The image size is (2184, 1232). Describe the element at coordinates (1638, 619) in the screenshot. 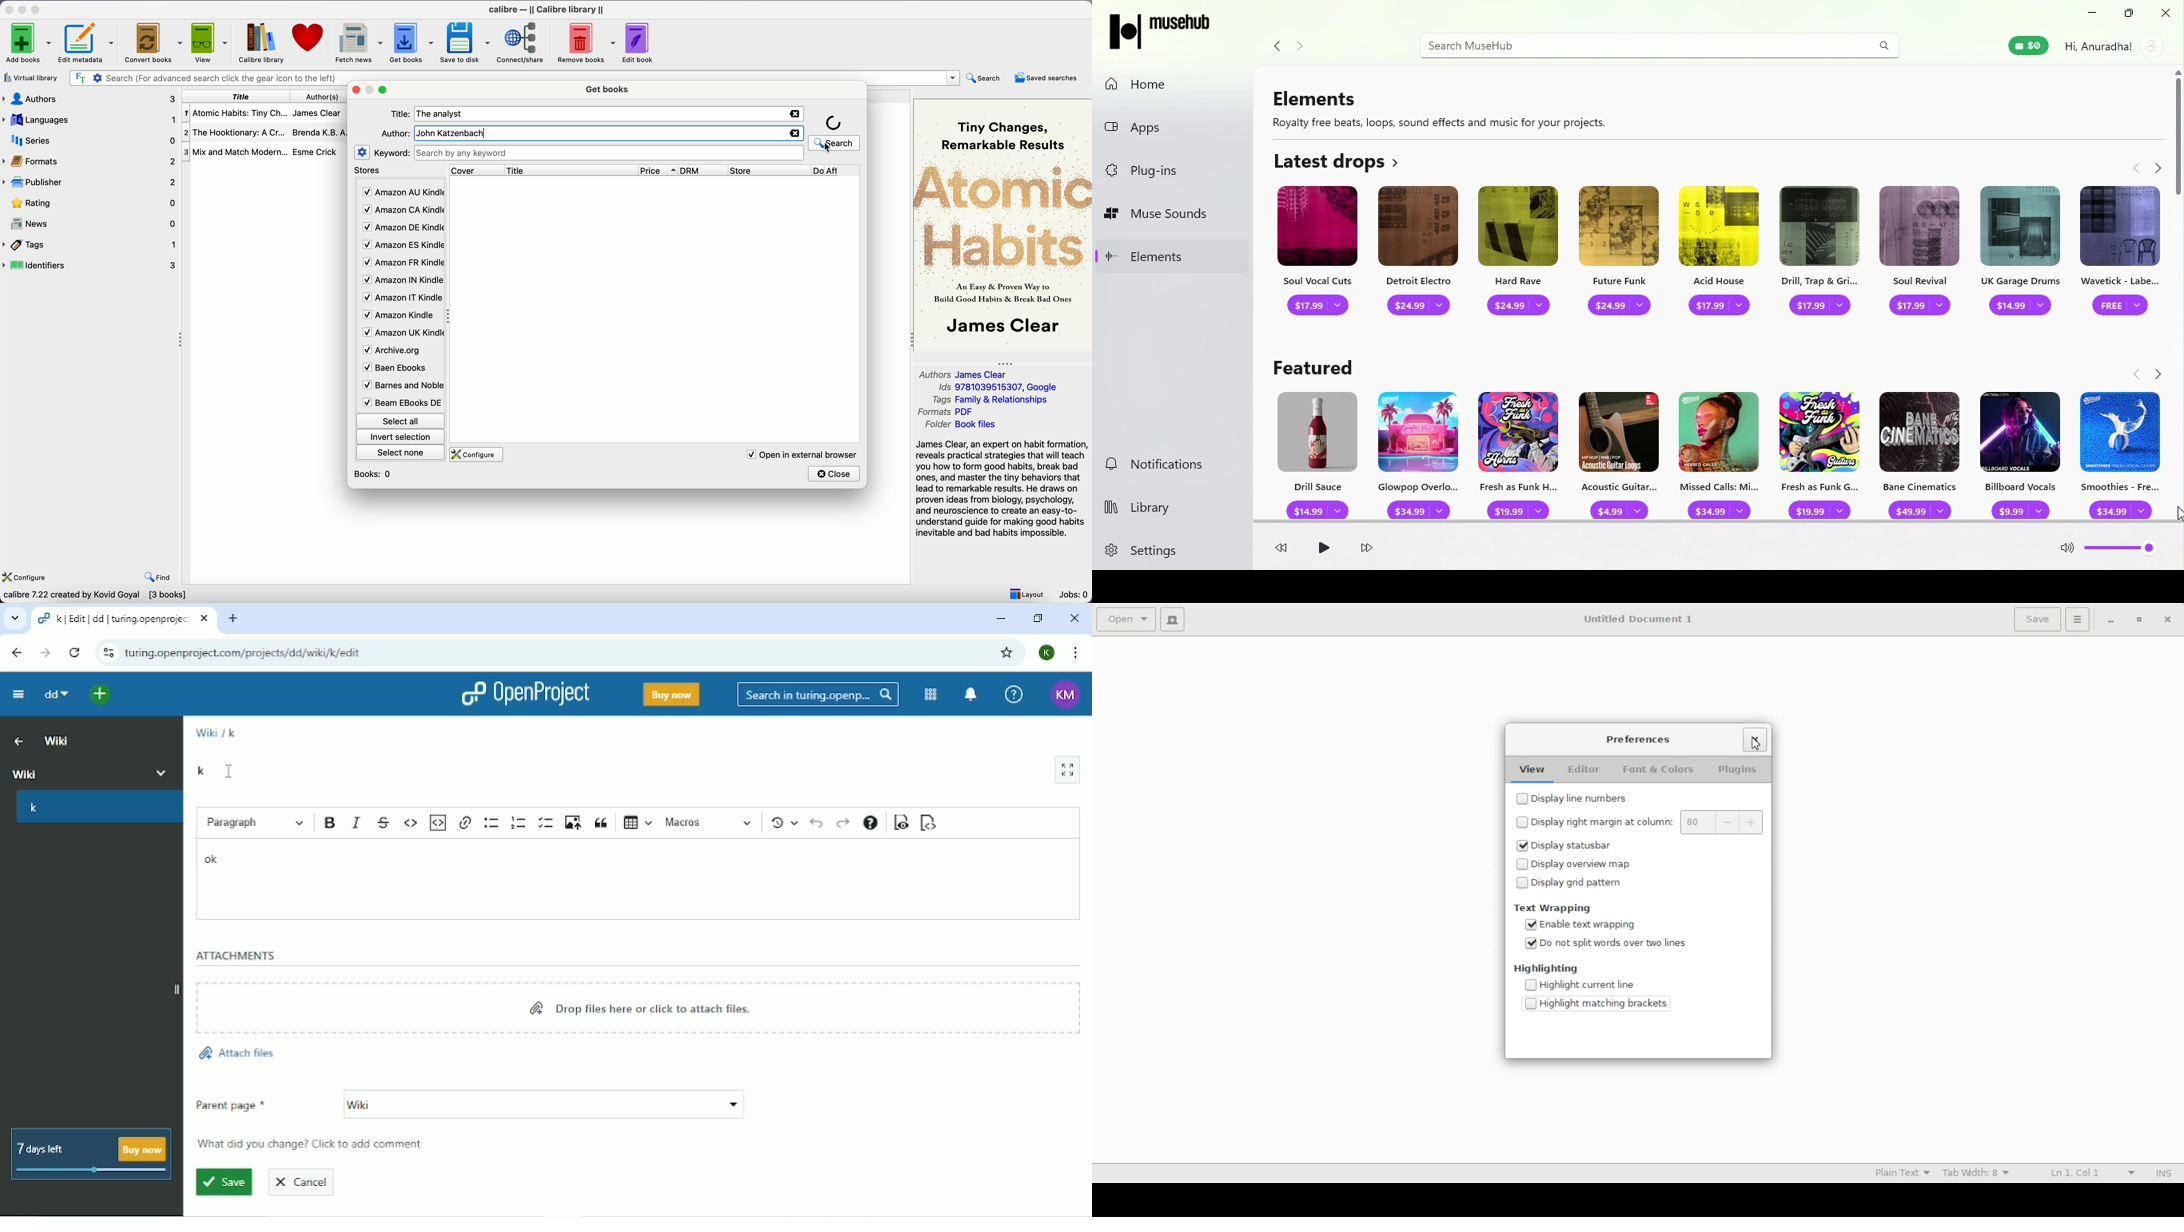

I see `Untitled Document 1` at that location.